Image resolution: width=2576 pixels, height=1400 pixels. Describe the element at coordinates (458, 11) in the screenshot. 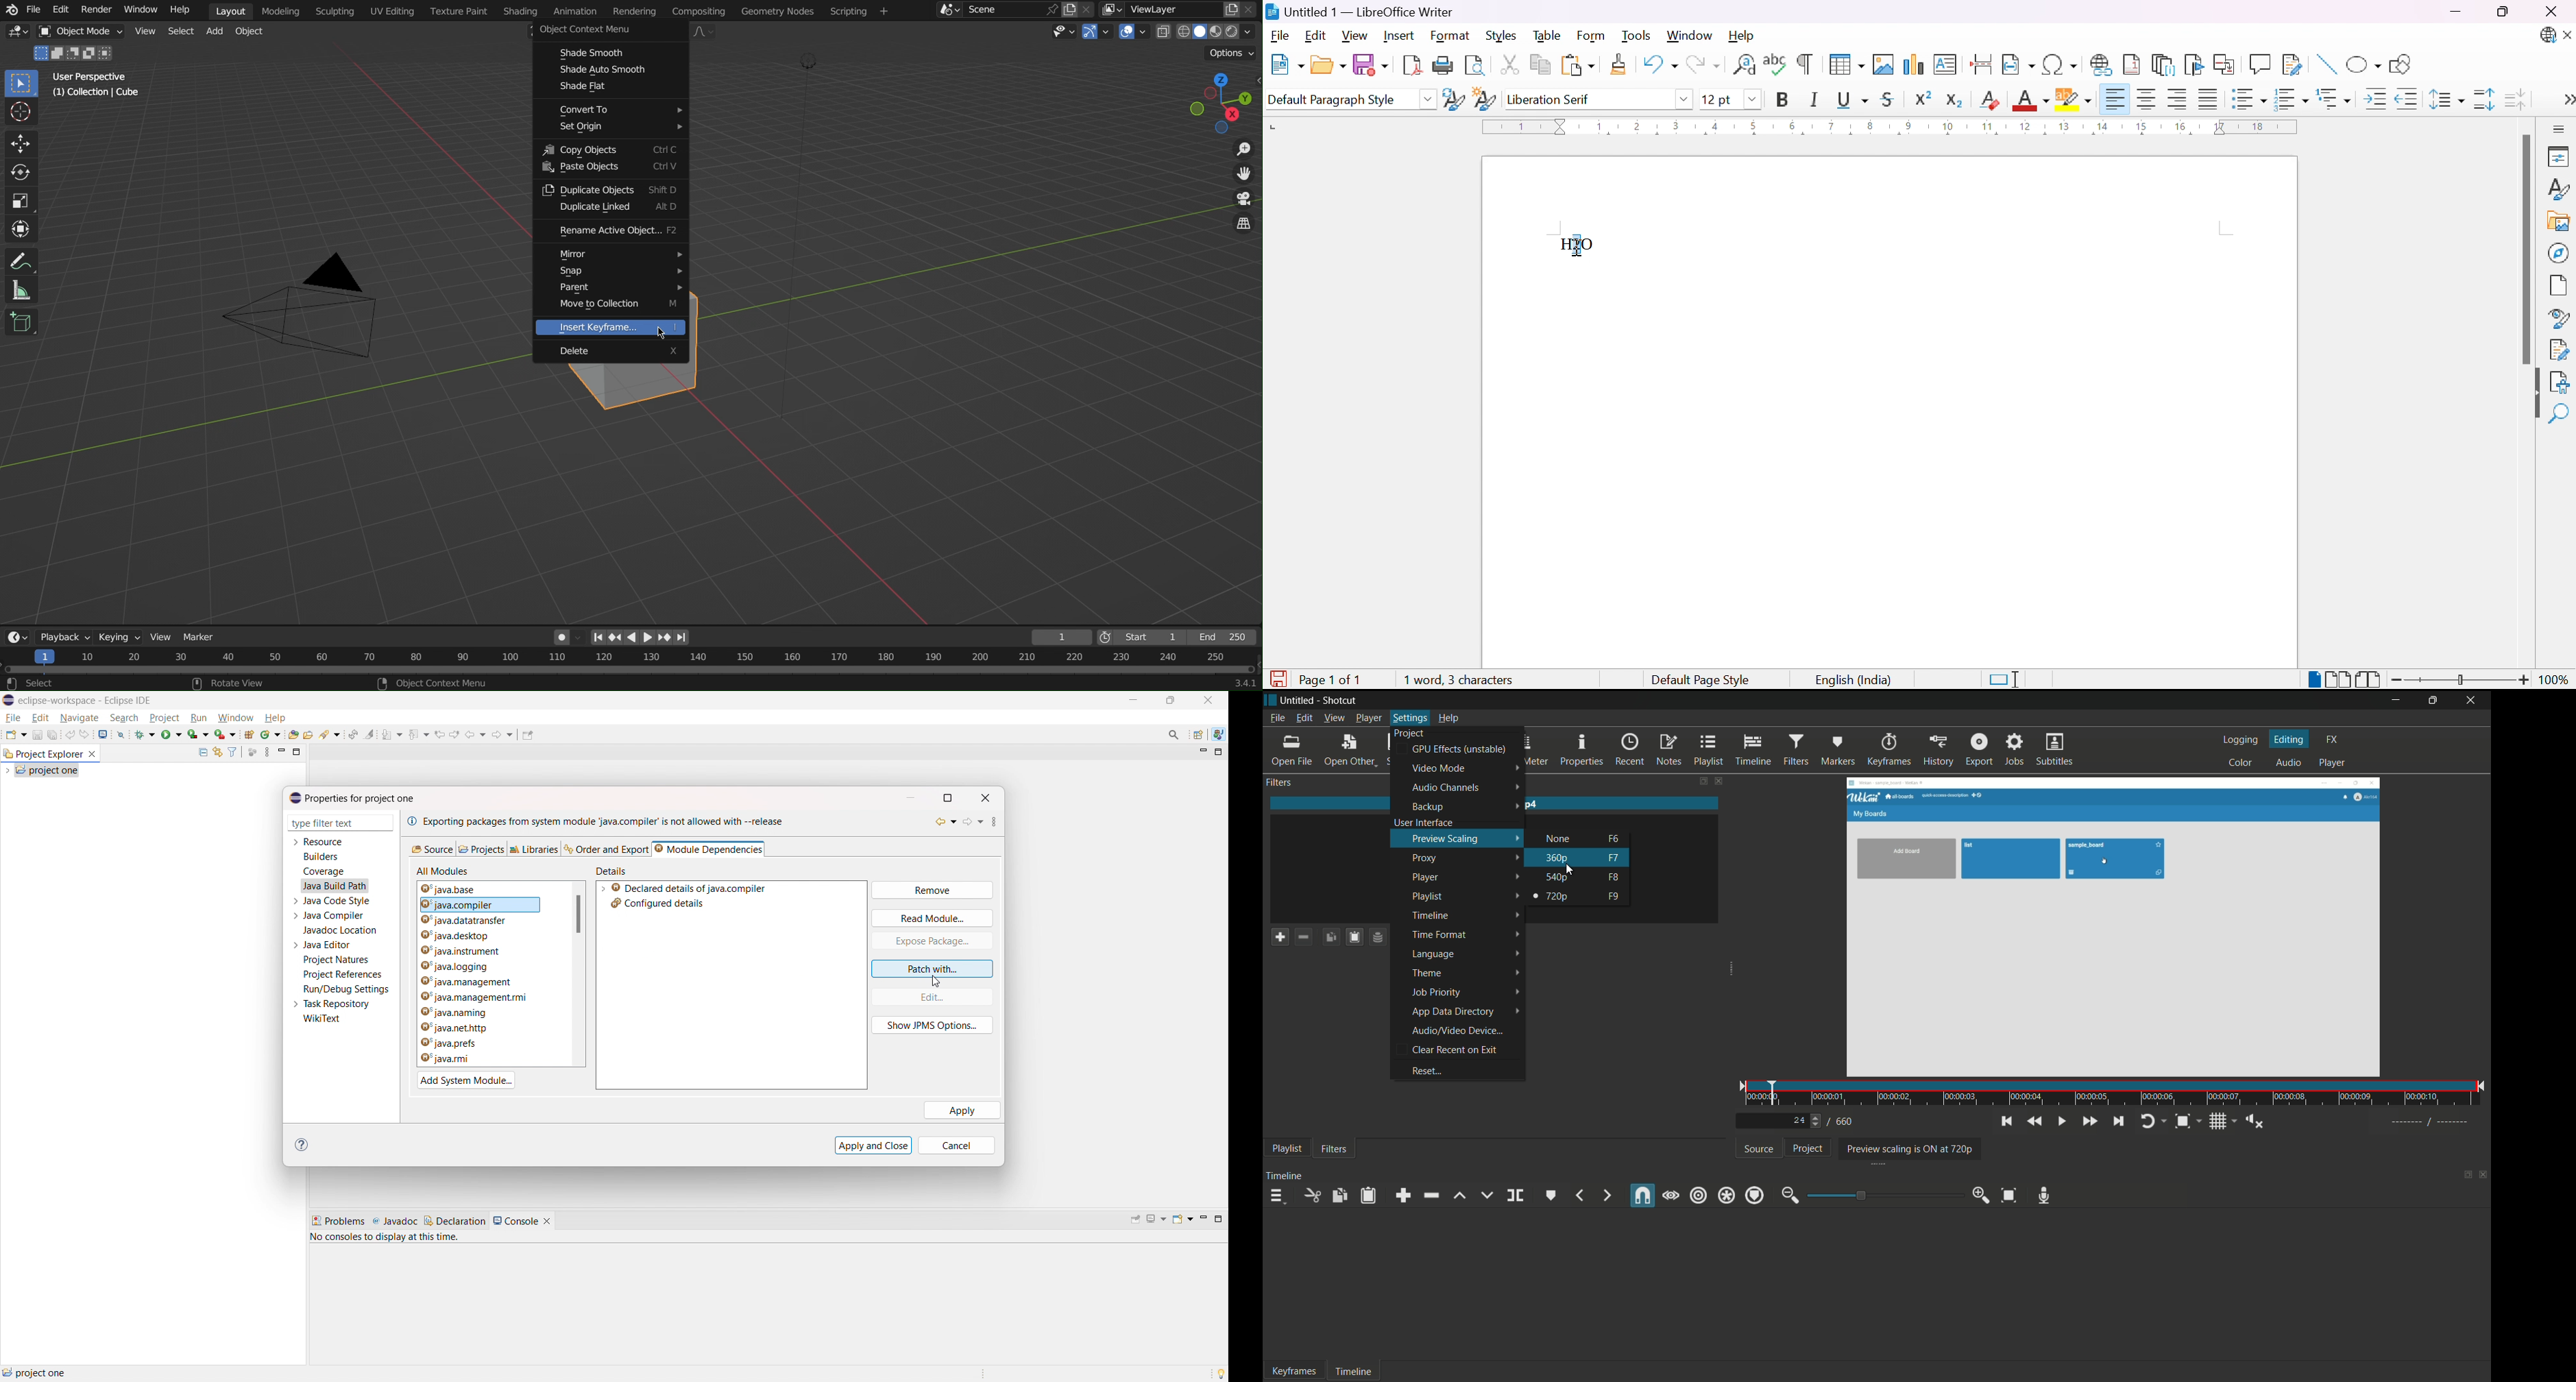

I see `Texture Paint` at that location.